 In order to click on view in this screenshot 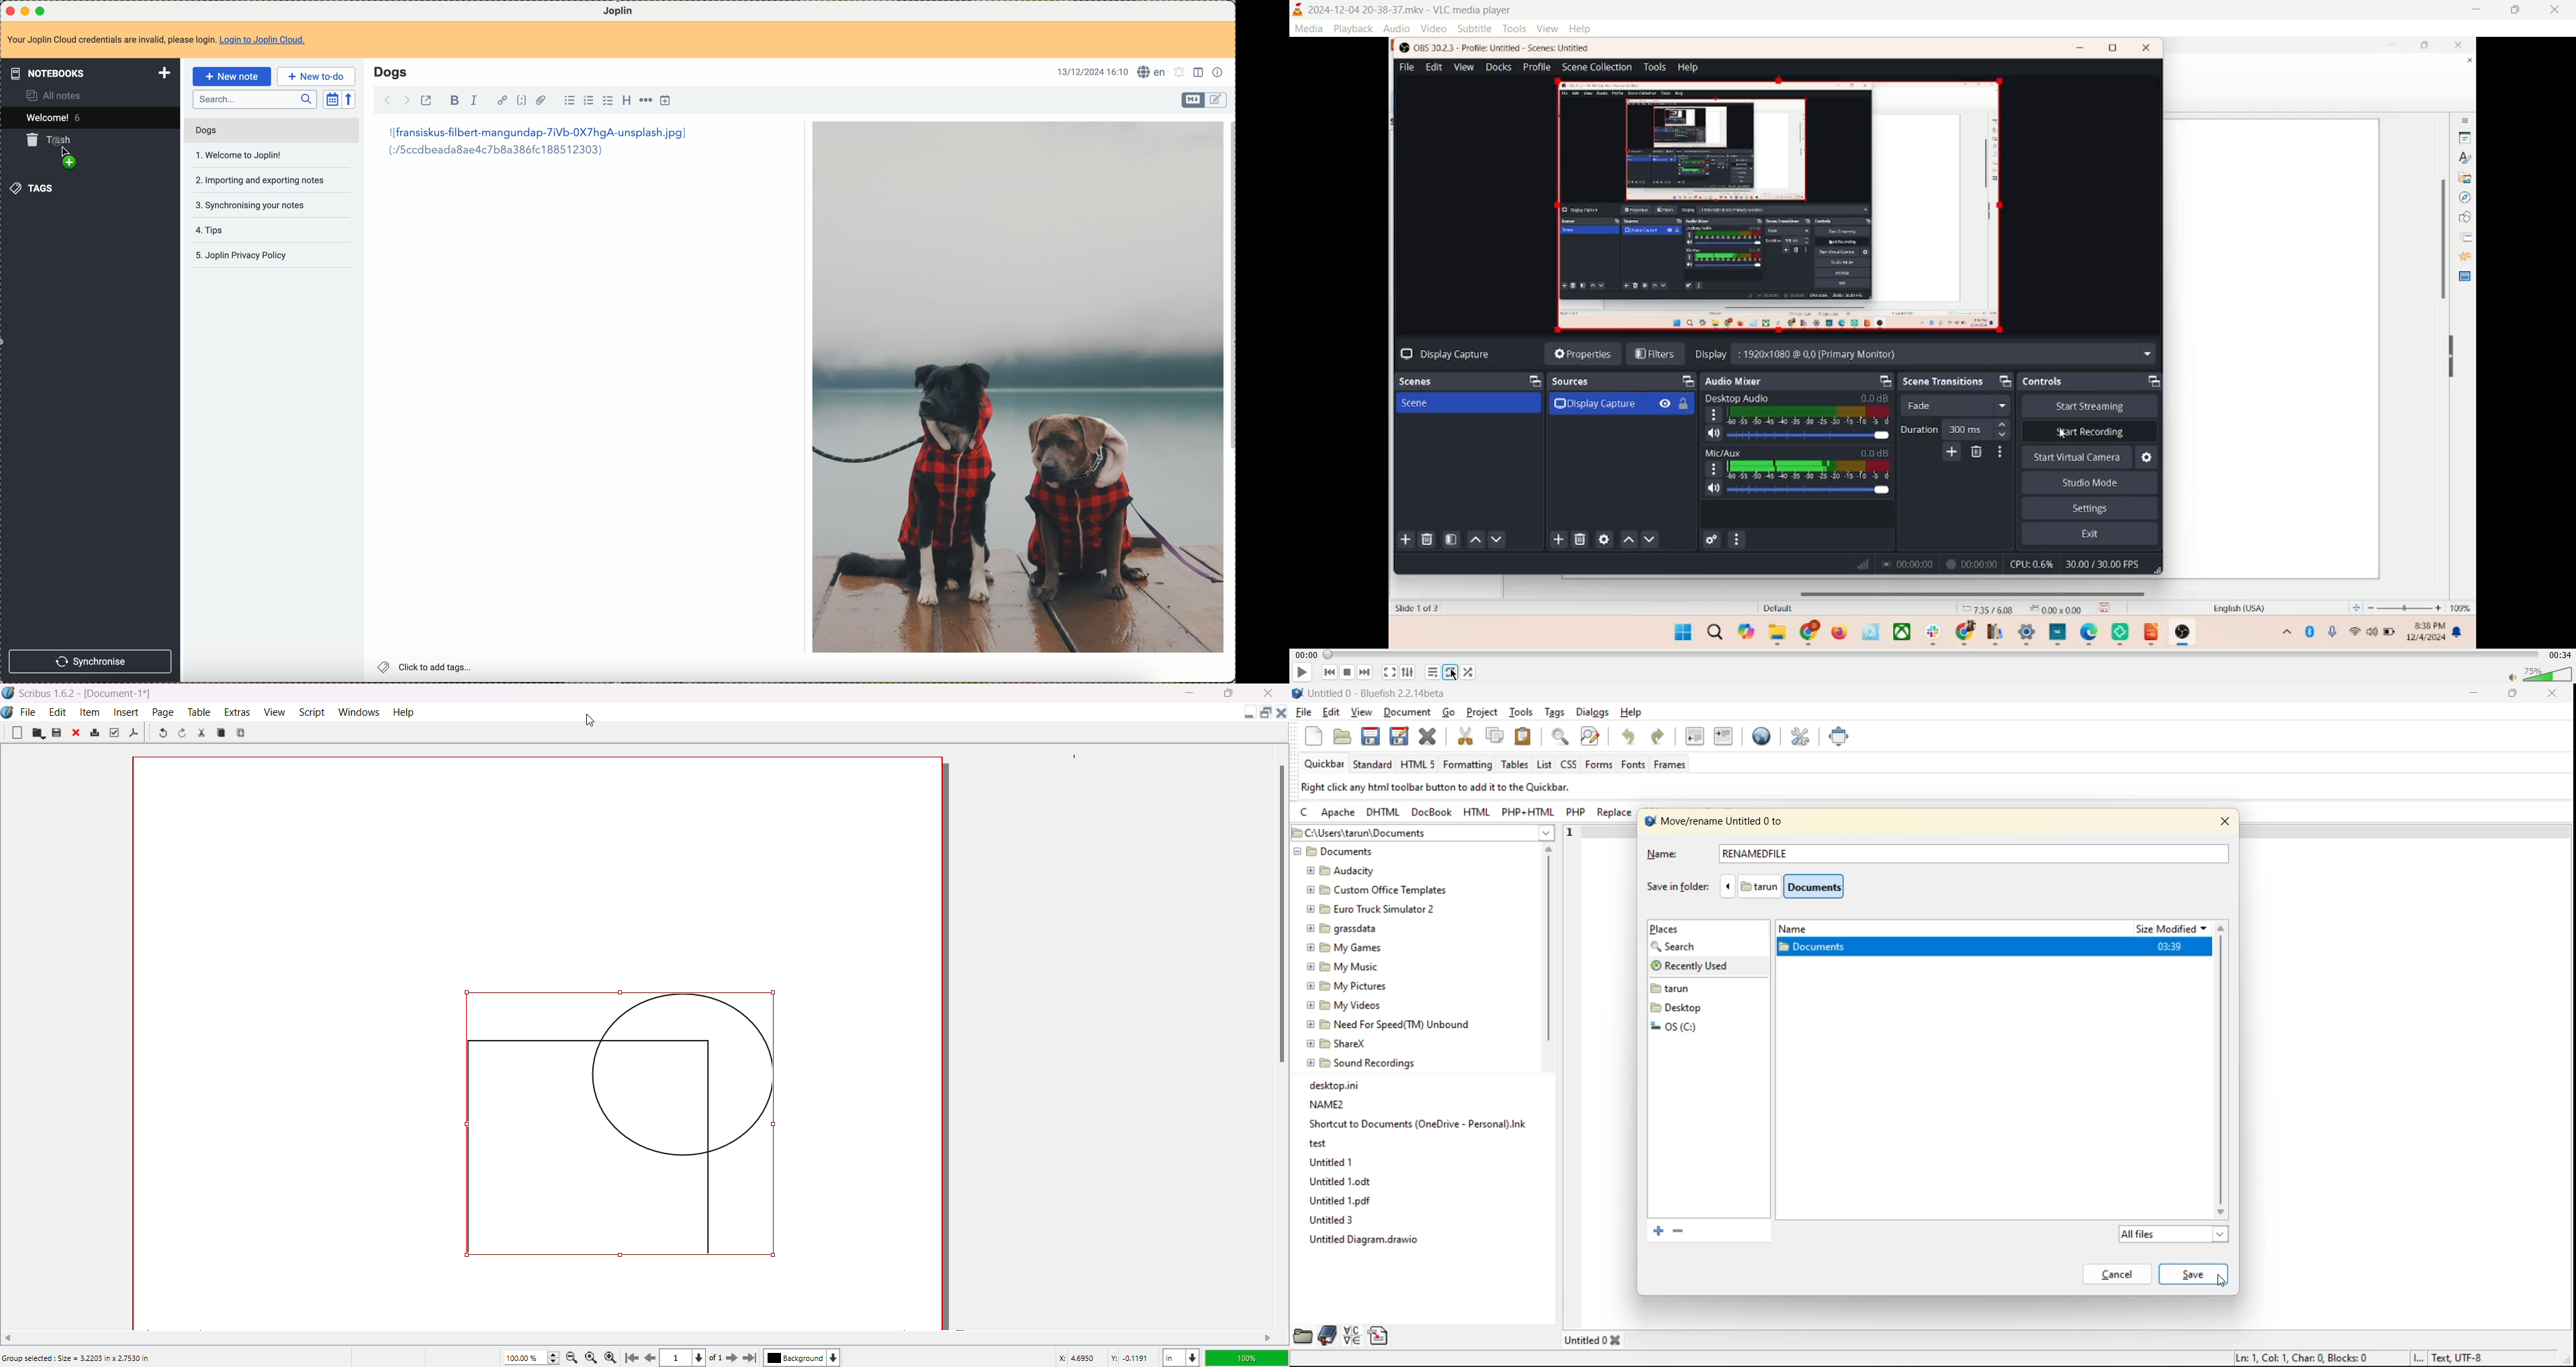, I will do `click(1548, 28)`.